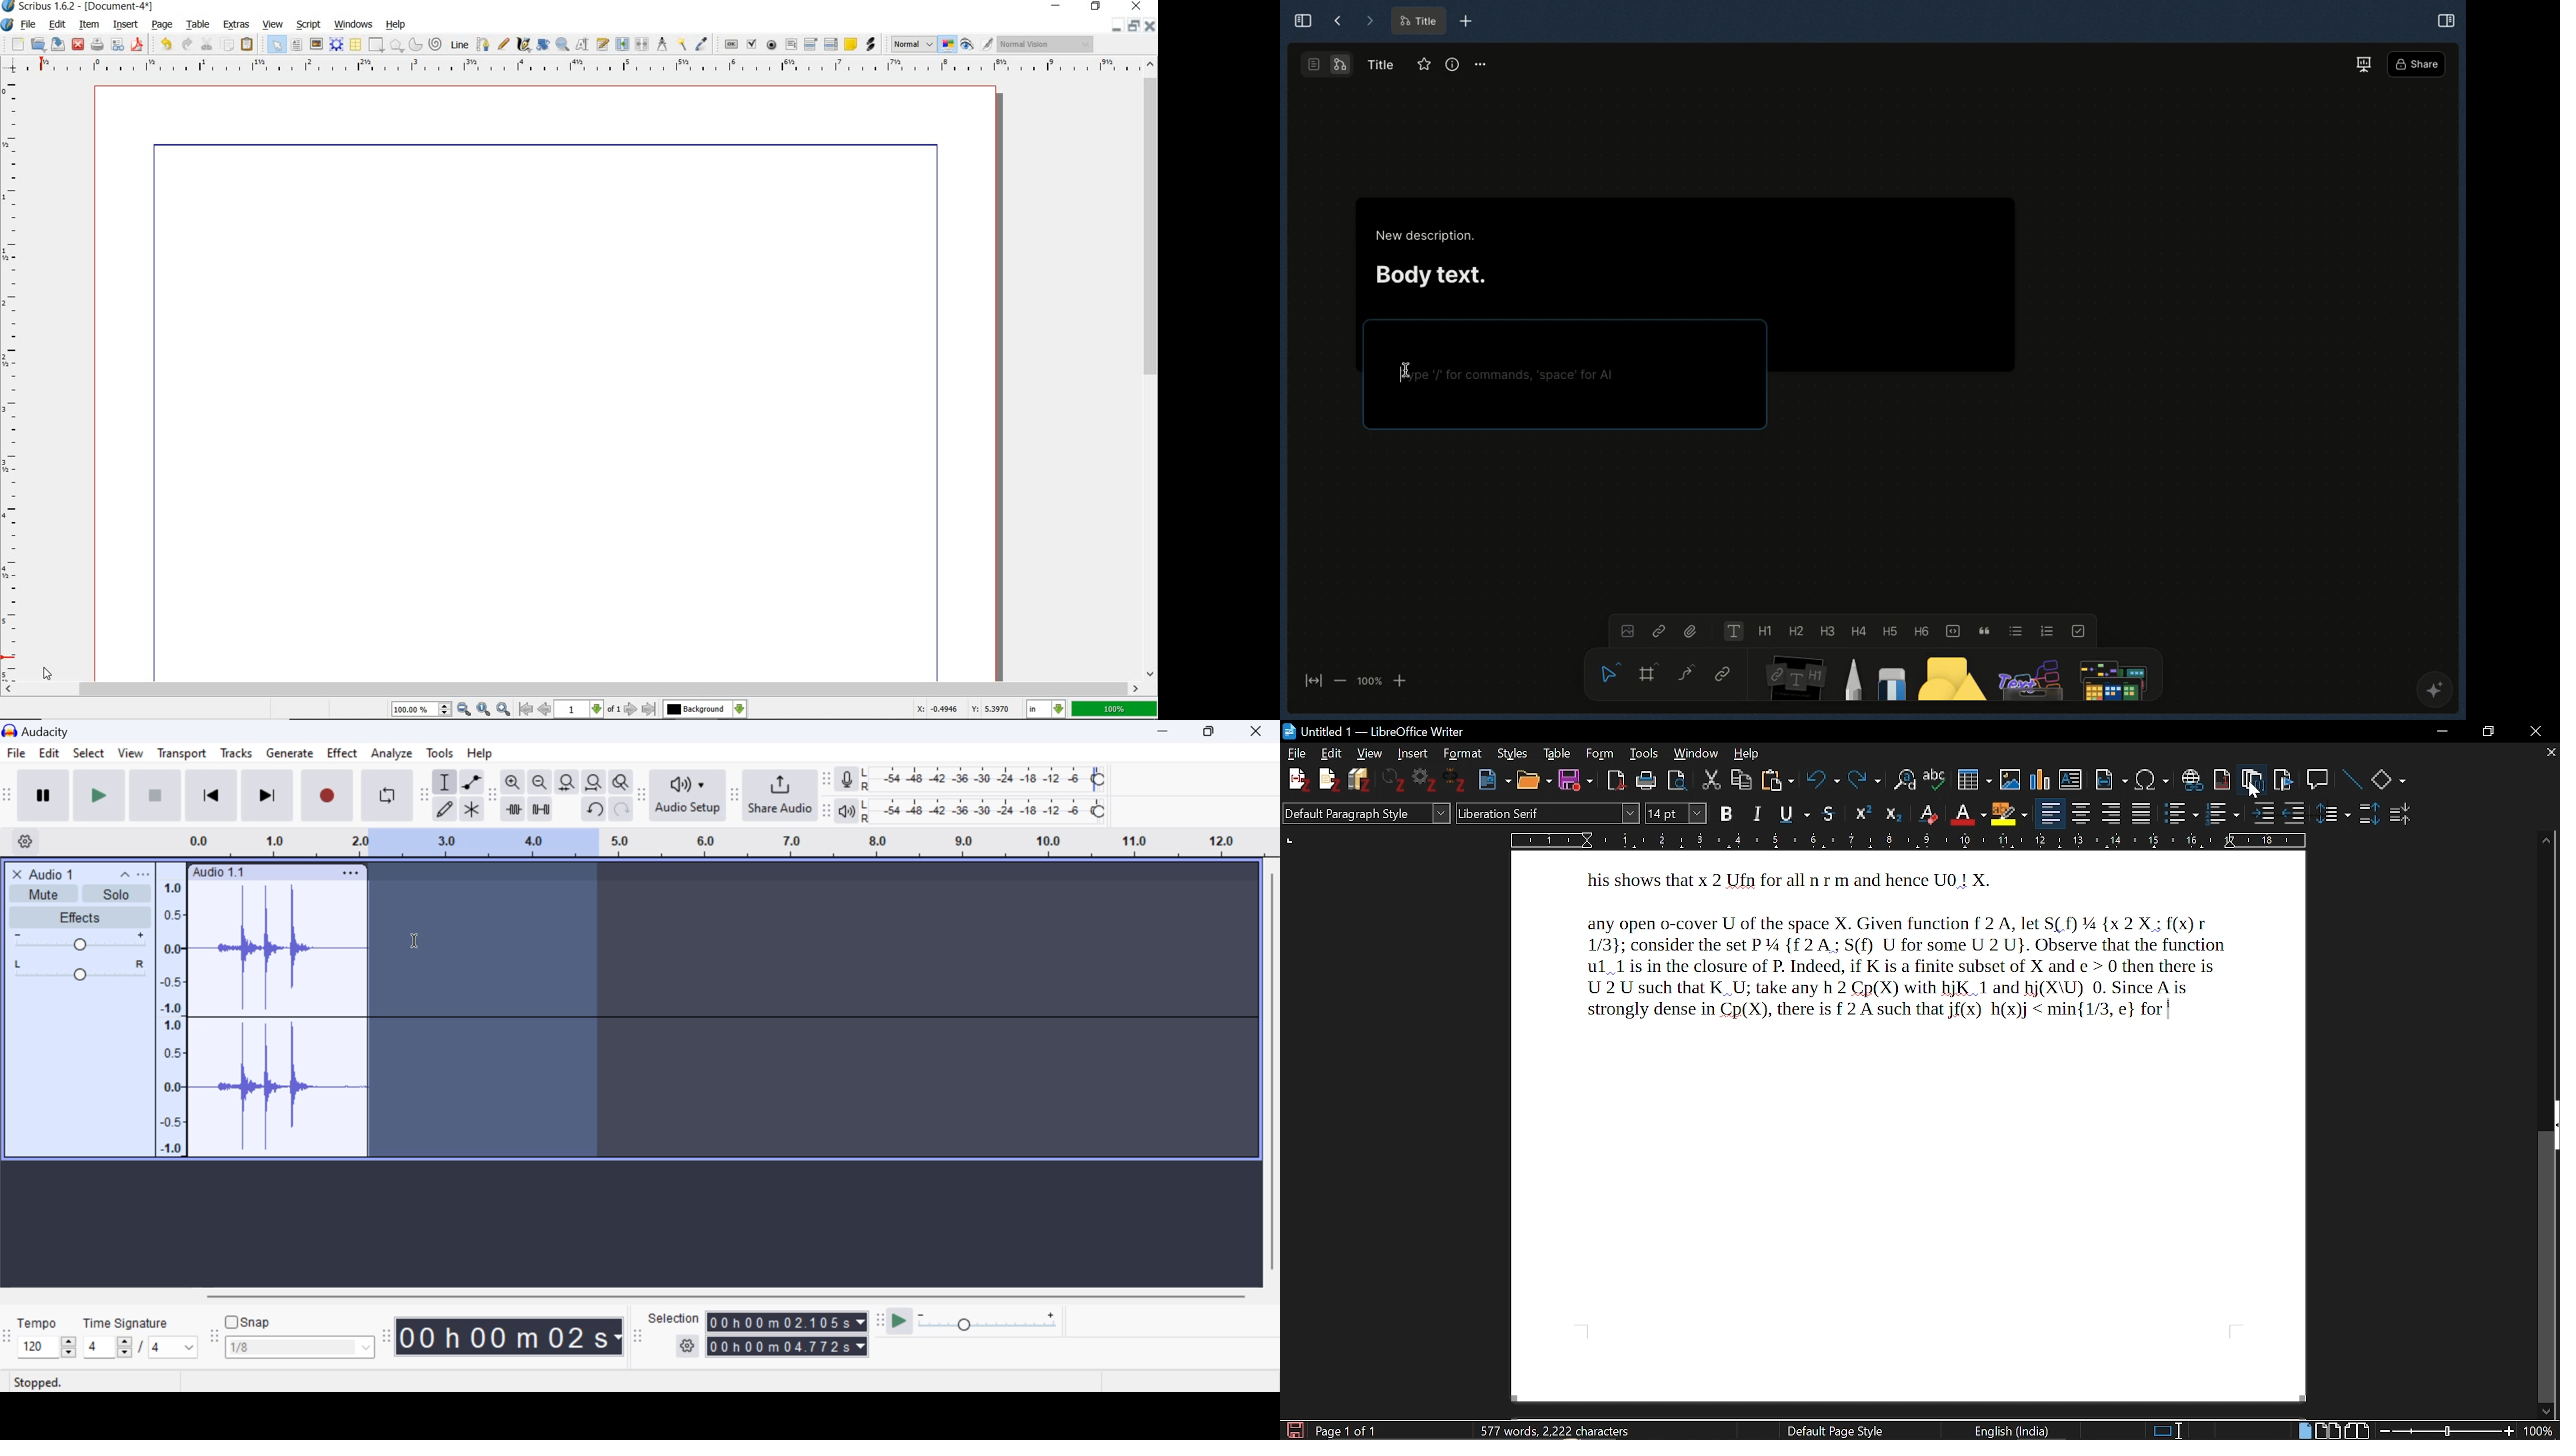 This screenshot has width=2576, height=1456. What do you see at coordinates (1119, 26) in the screenshot?
I see `minimize` at bounding box center [1119, 26].